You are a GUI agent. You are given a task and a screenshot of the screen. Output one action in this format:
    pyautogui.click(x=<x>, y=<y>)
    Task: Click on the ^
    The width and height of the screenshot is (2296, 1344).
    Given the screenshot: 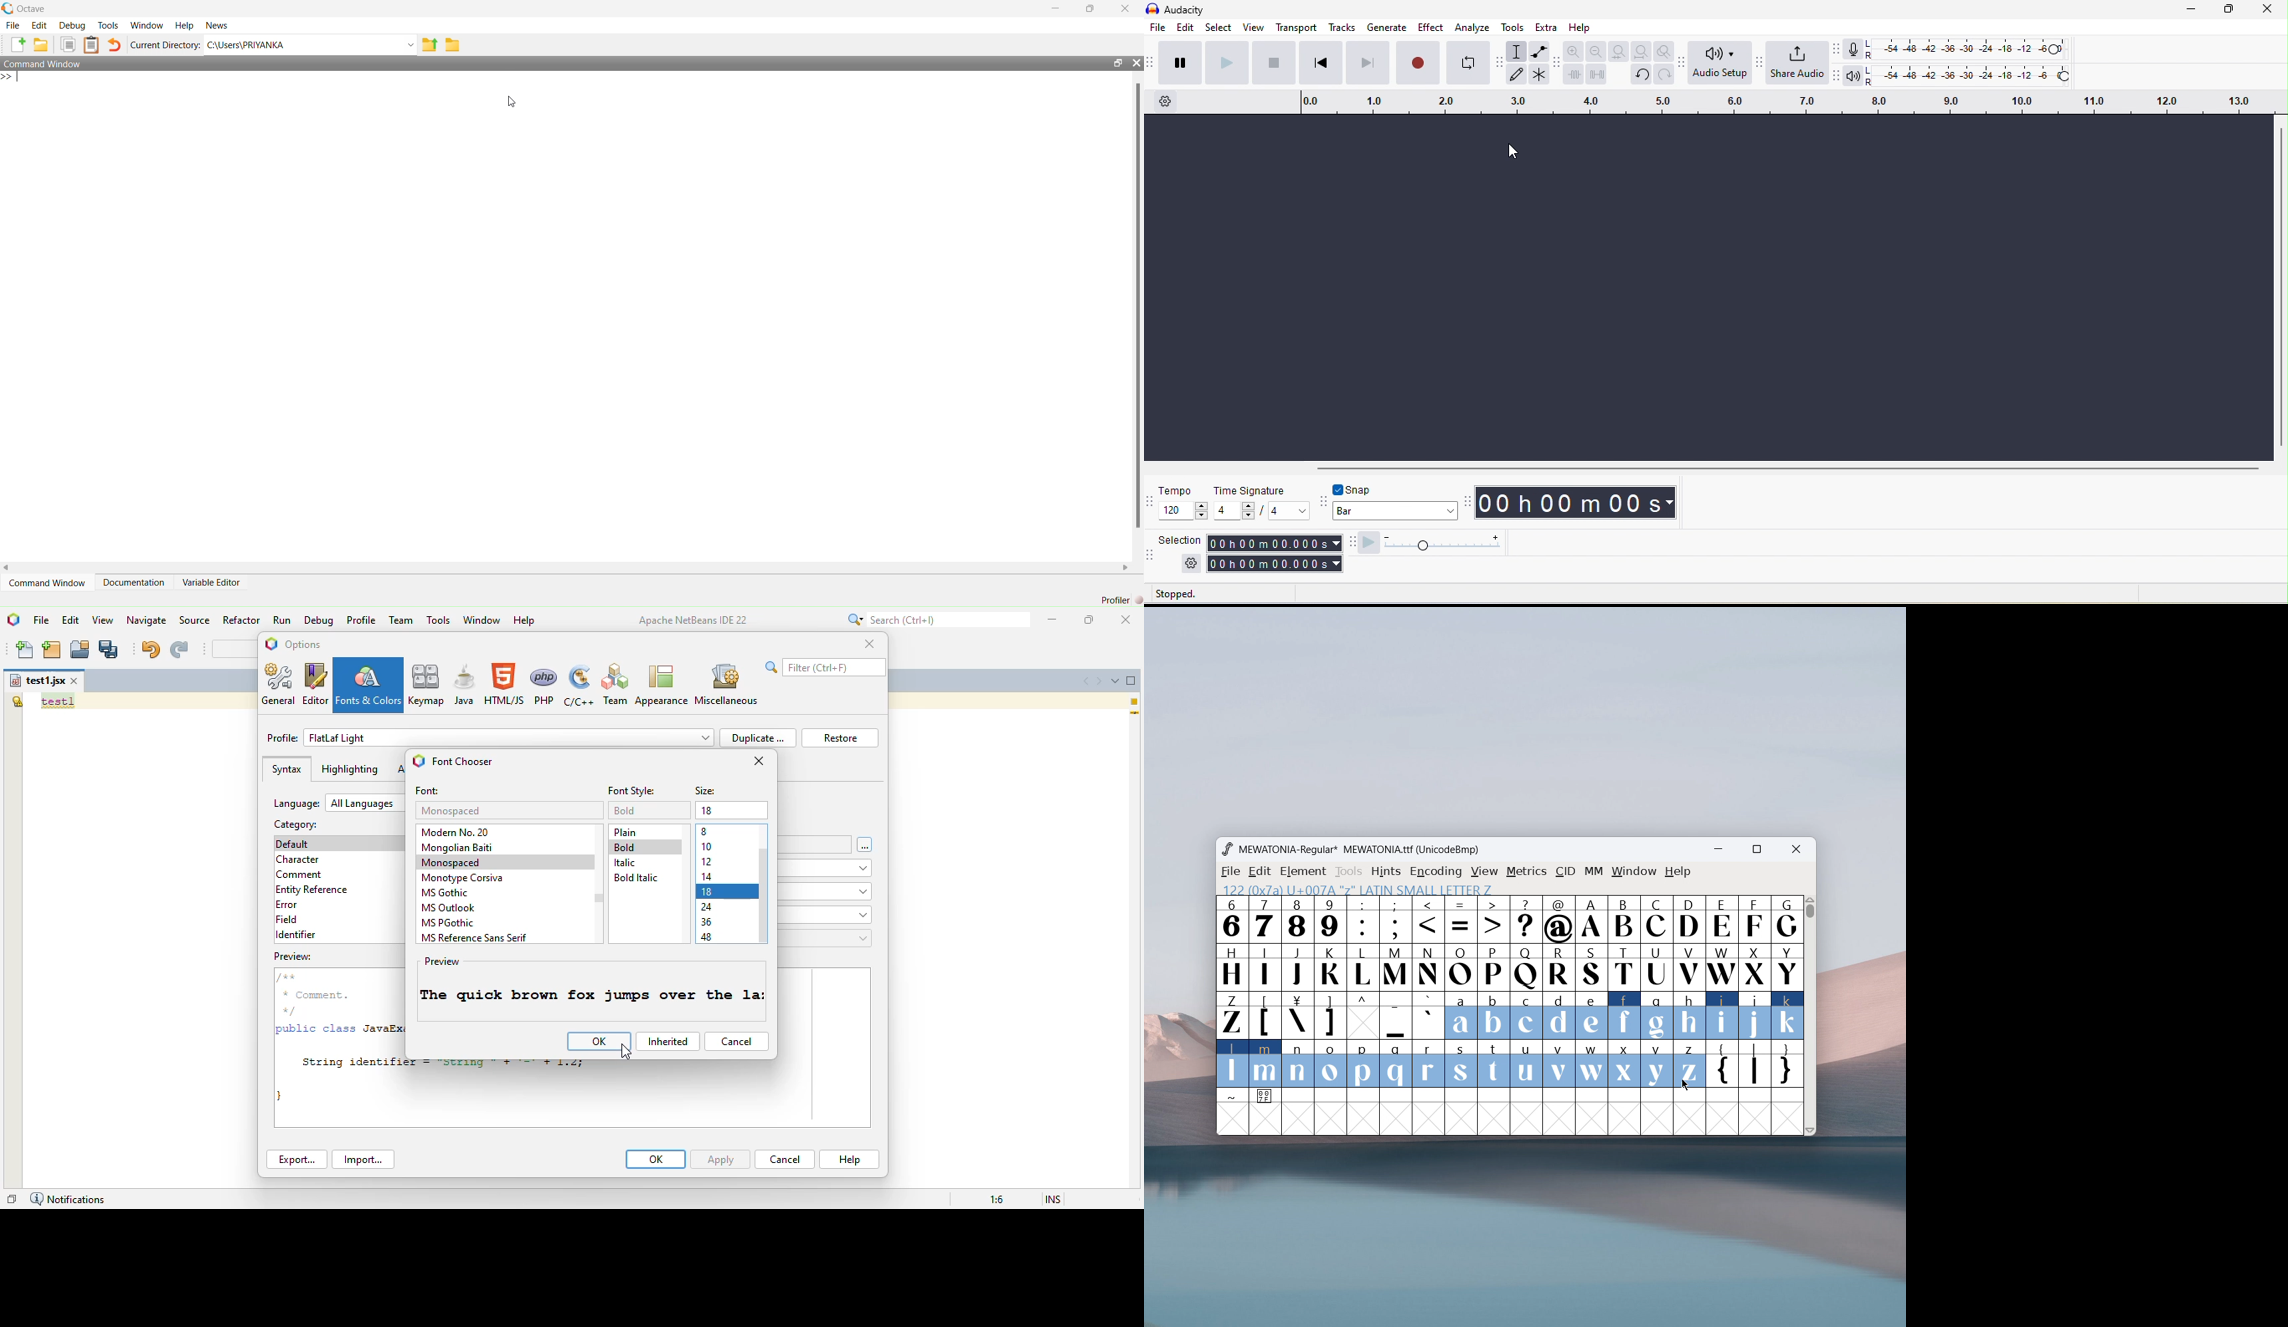 What is the action you would take?
    pyautogui.click(x=1363, y=1016)
    